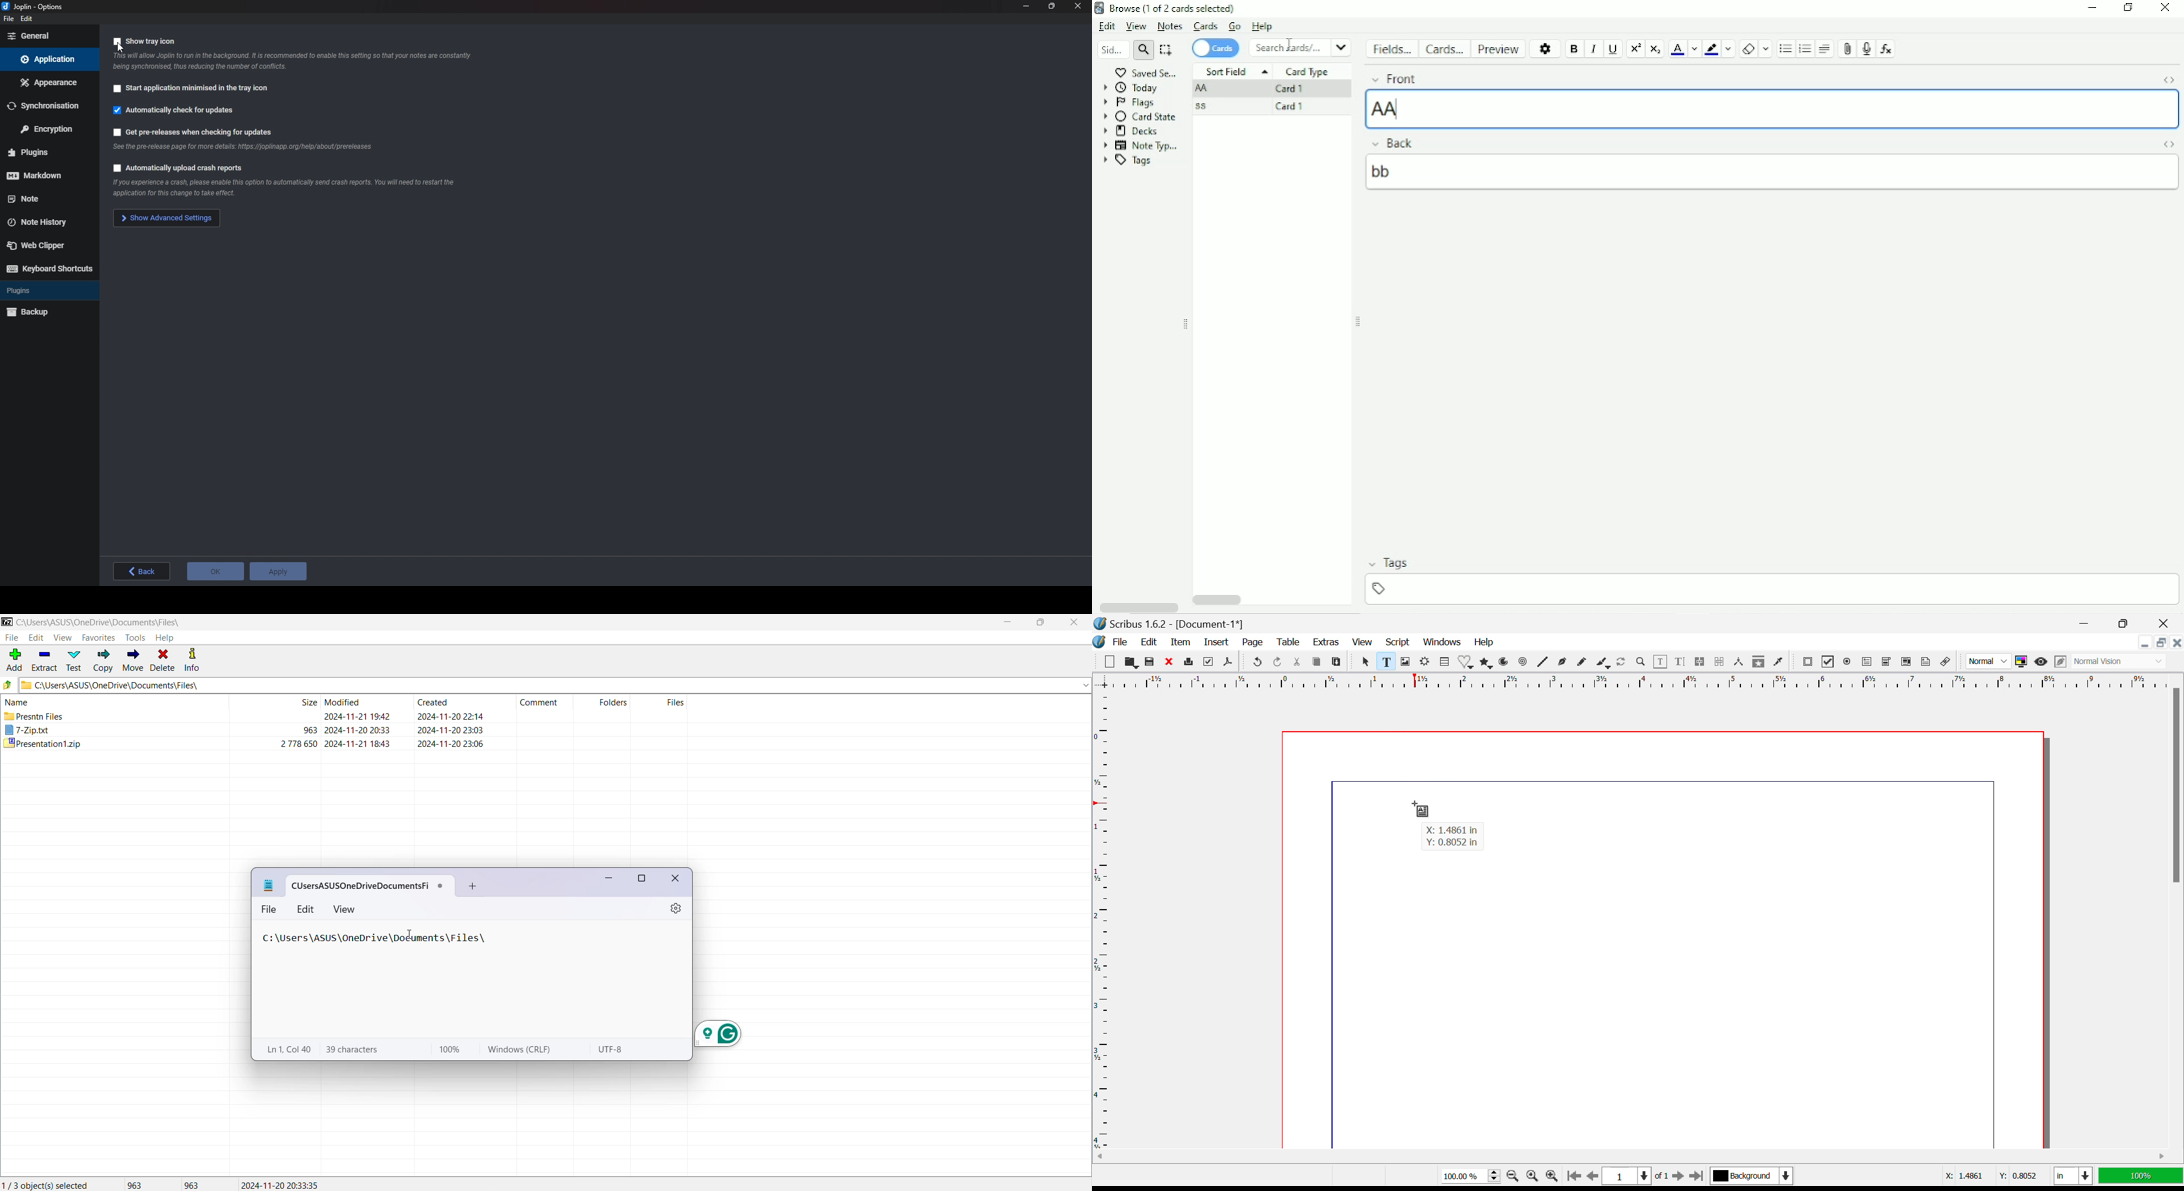 The image size is (2184, 1204). Describe the element at coordinates (1289, 47) in the screenshot. I see `Search` at that location.